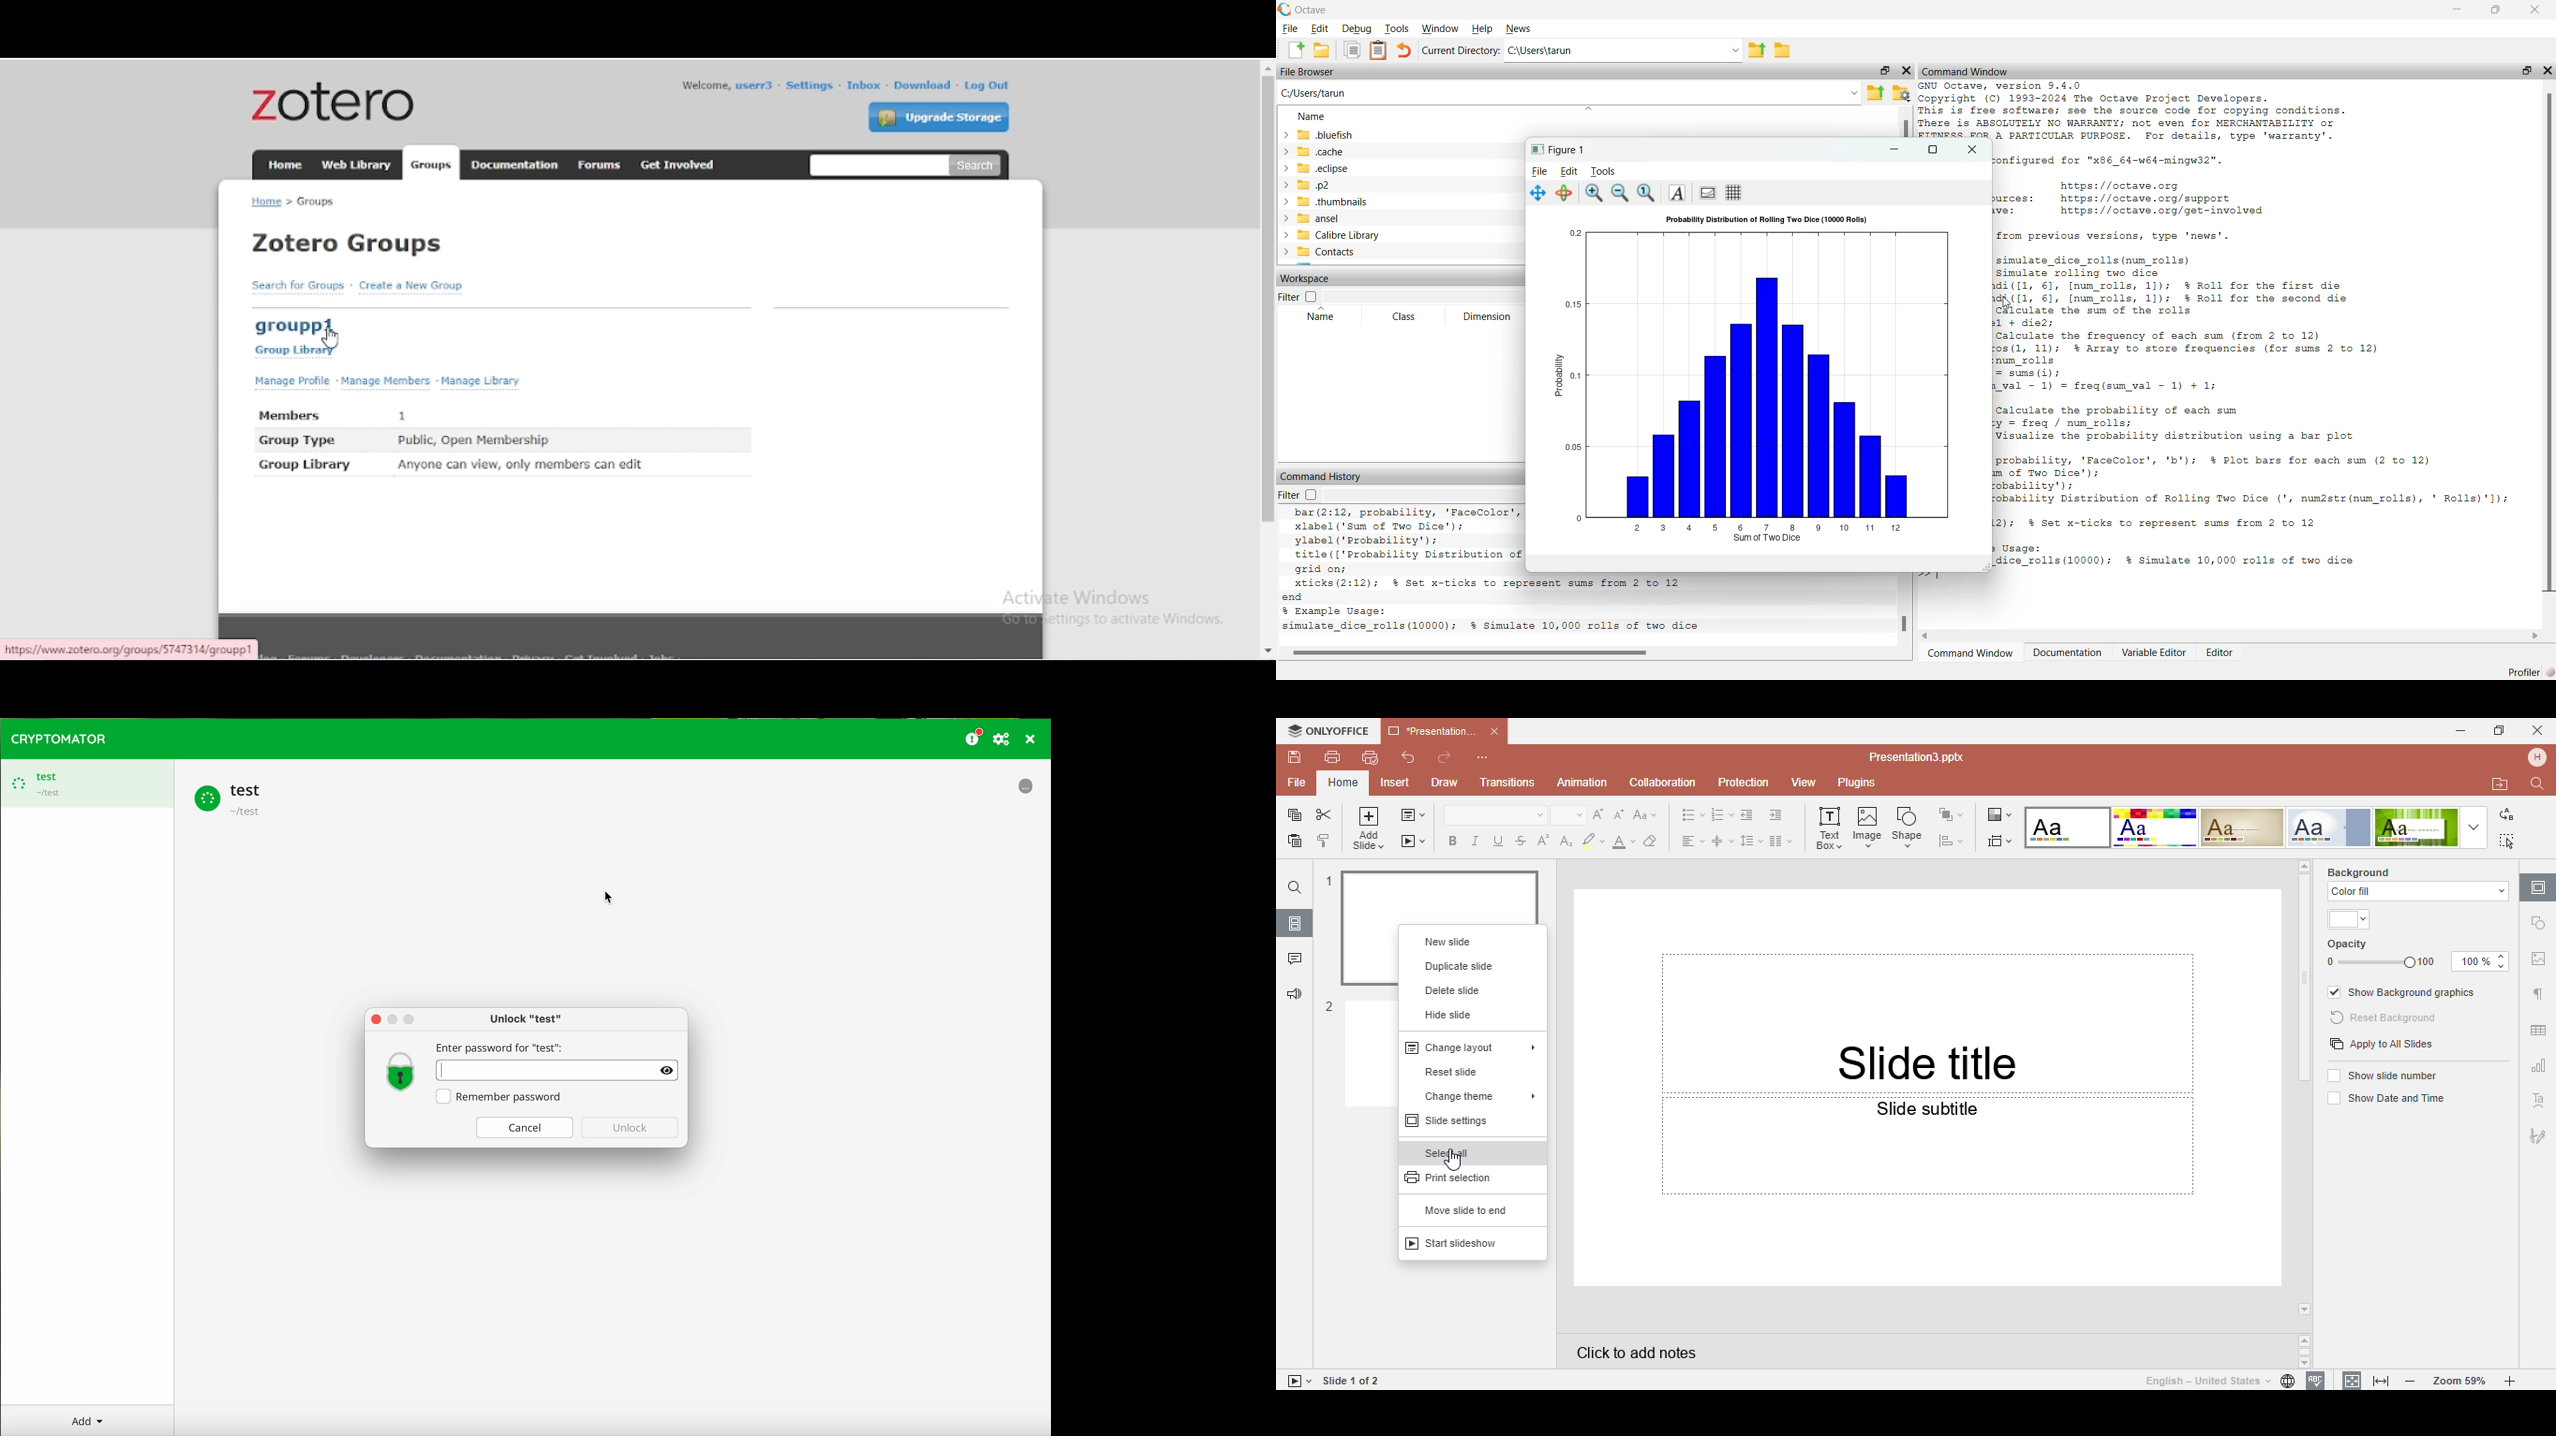  What do you see at coordinates (987, 85) in the screenshot?
I see `log out` at bounding box center [987, 85].